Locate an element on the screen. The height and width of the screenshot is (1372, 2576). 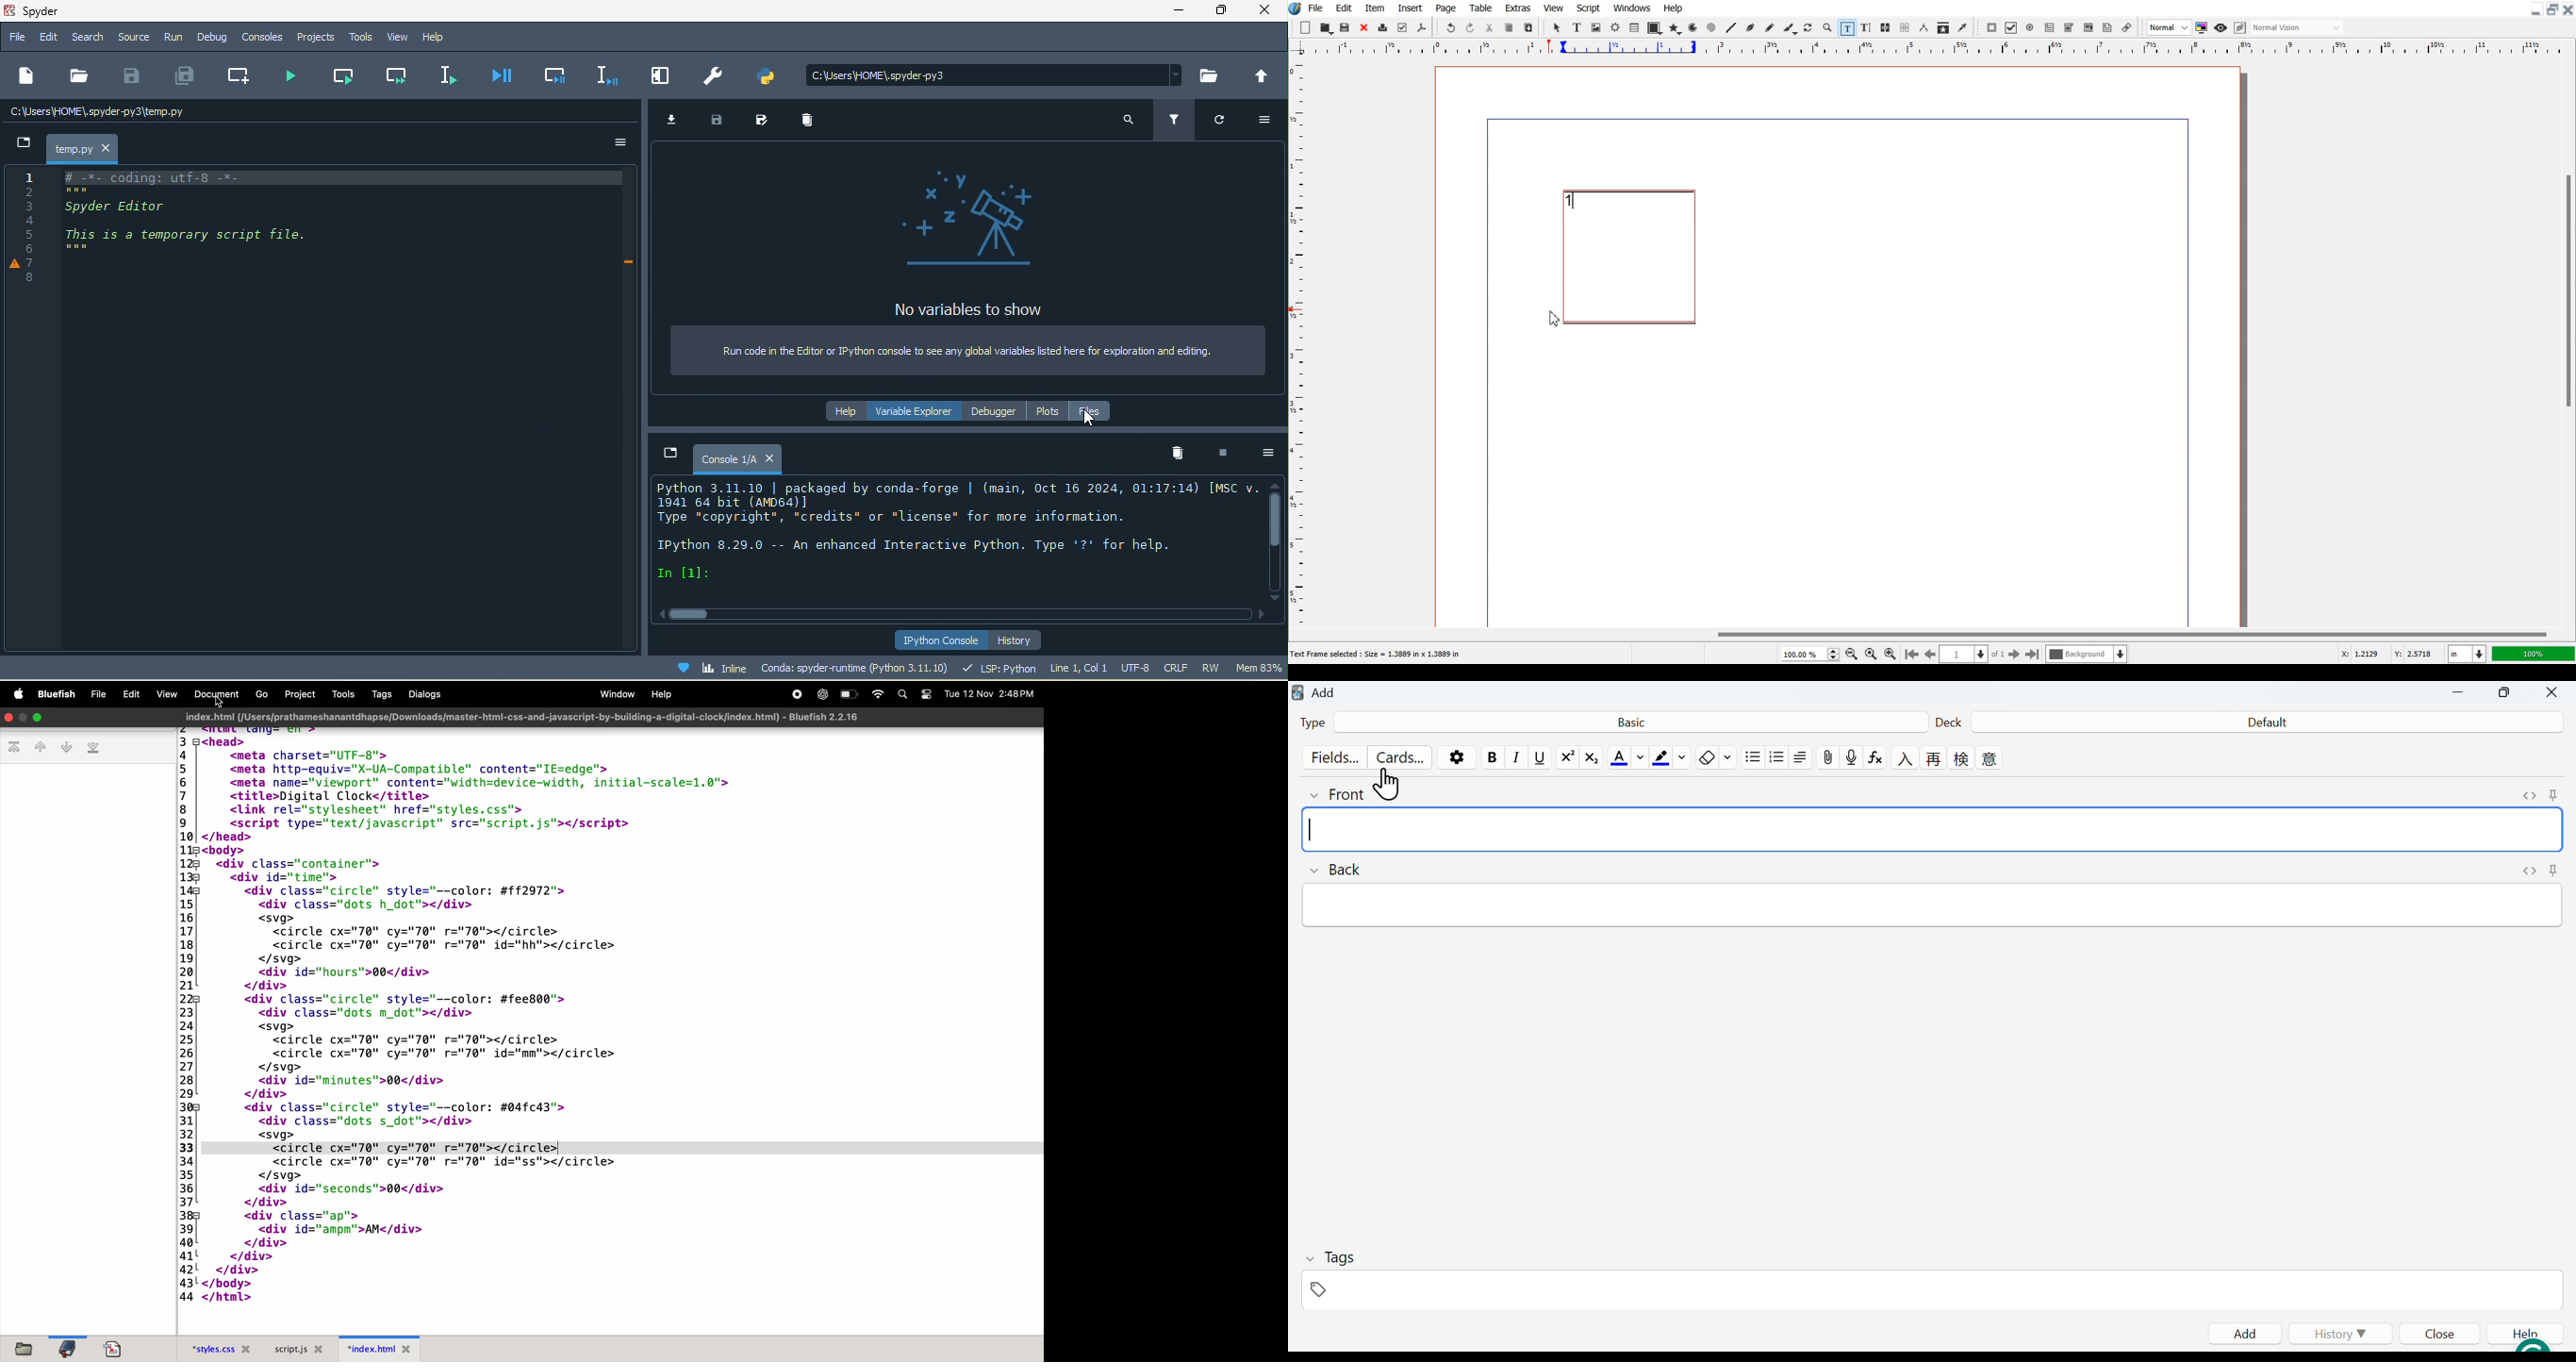
language is located at coordinates (1932, 758).